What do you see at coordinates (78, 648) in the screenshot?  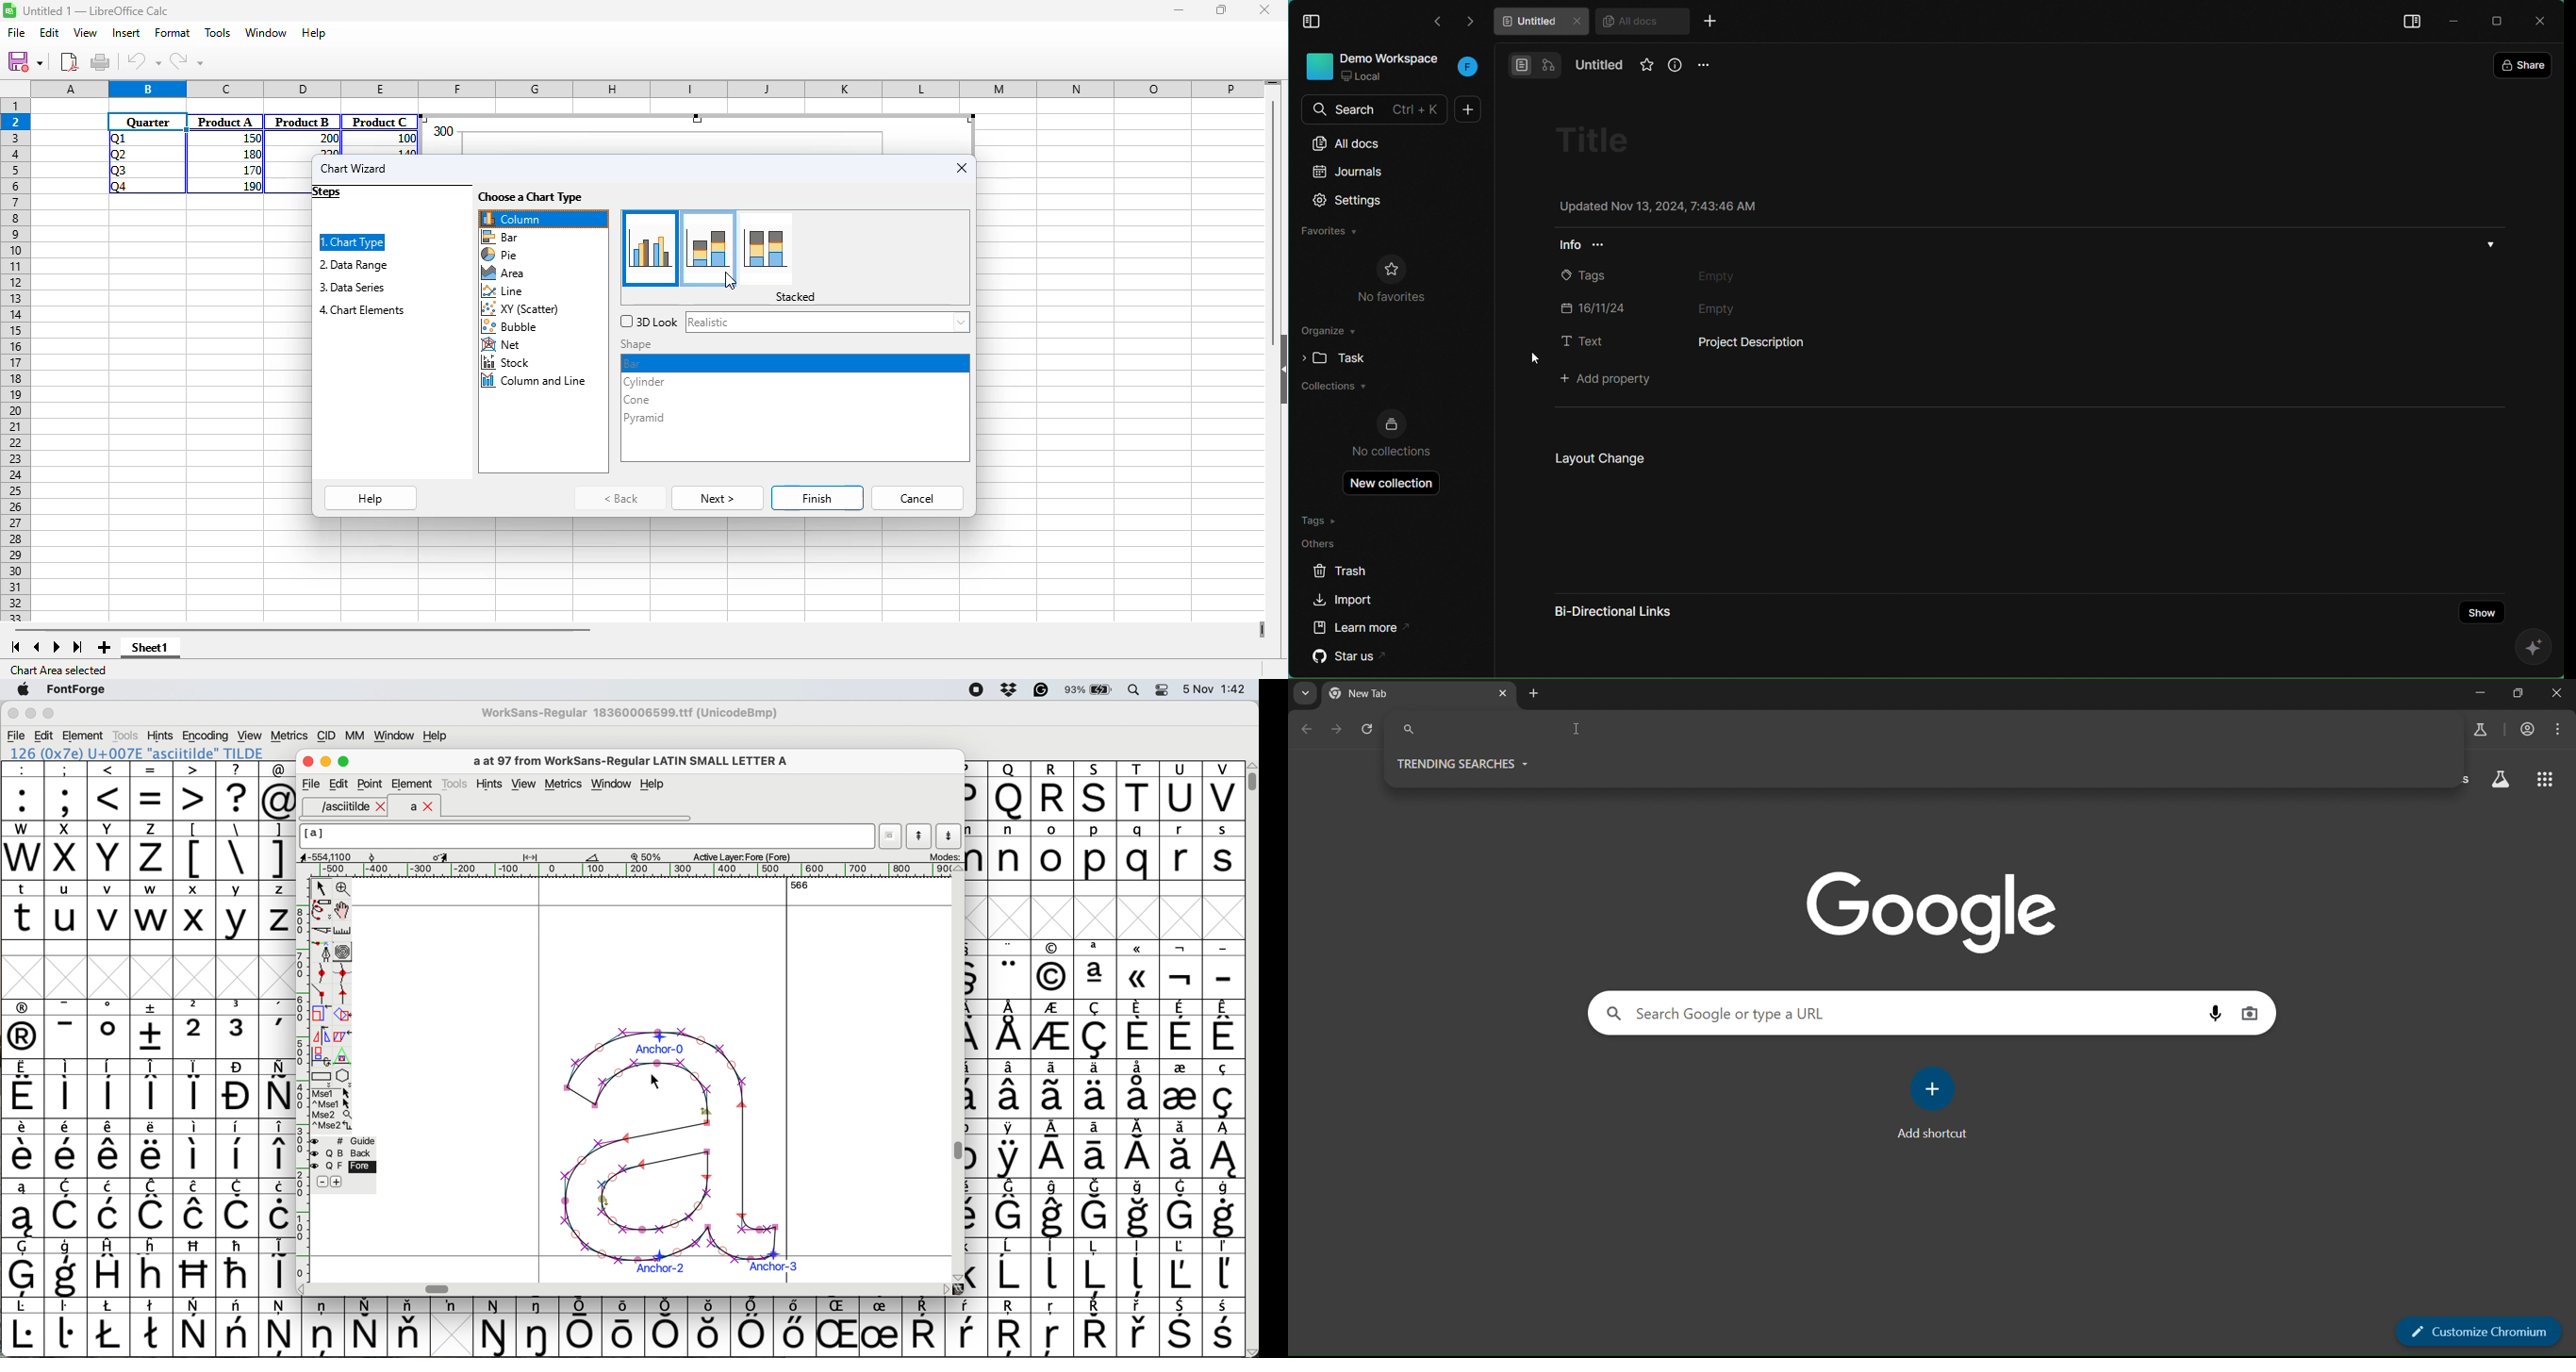 I see `scroll to last sheet` at bounding box center [78, 648].